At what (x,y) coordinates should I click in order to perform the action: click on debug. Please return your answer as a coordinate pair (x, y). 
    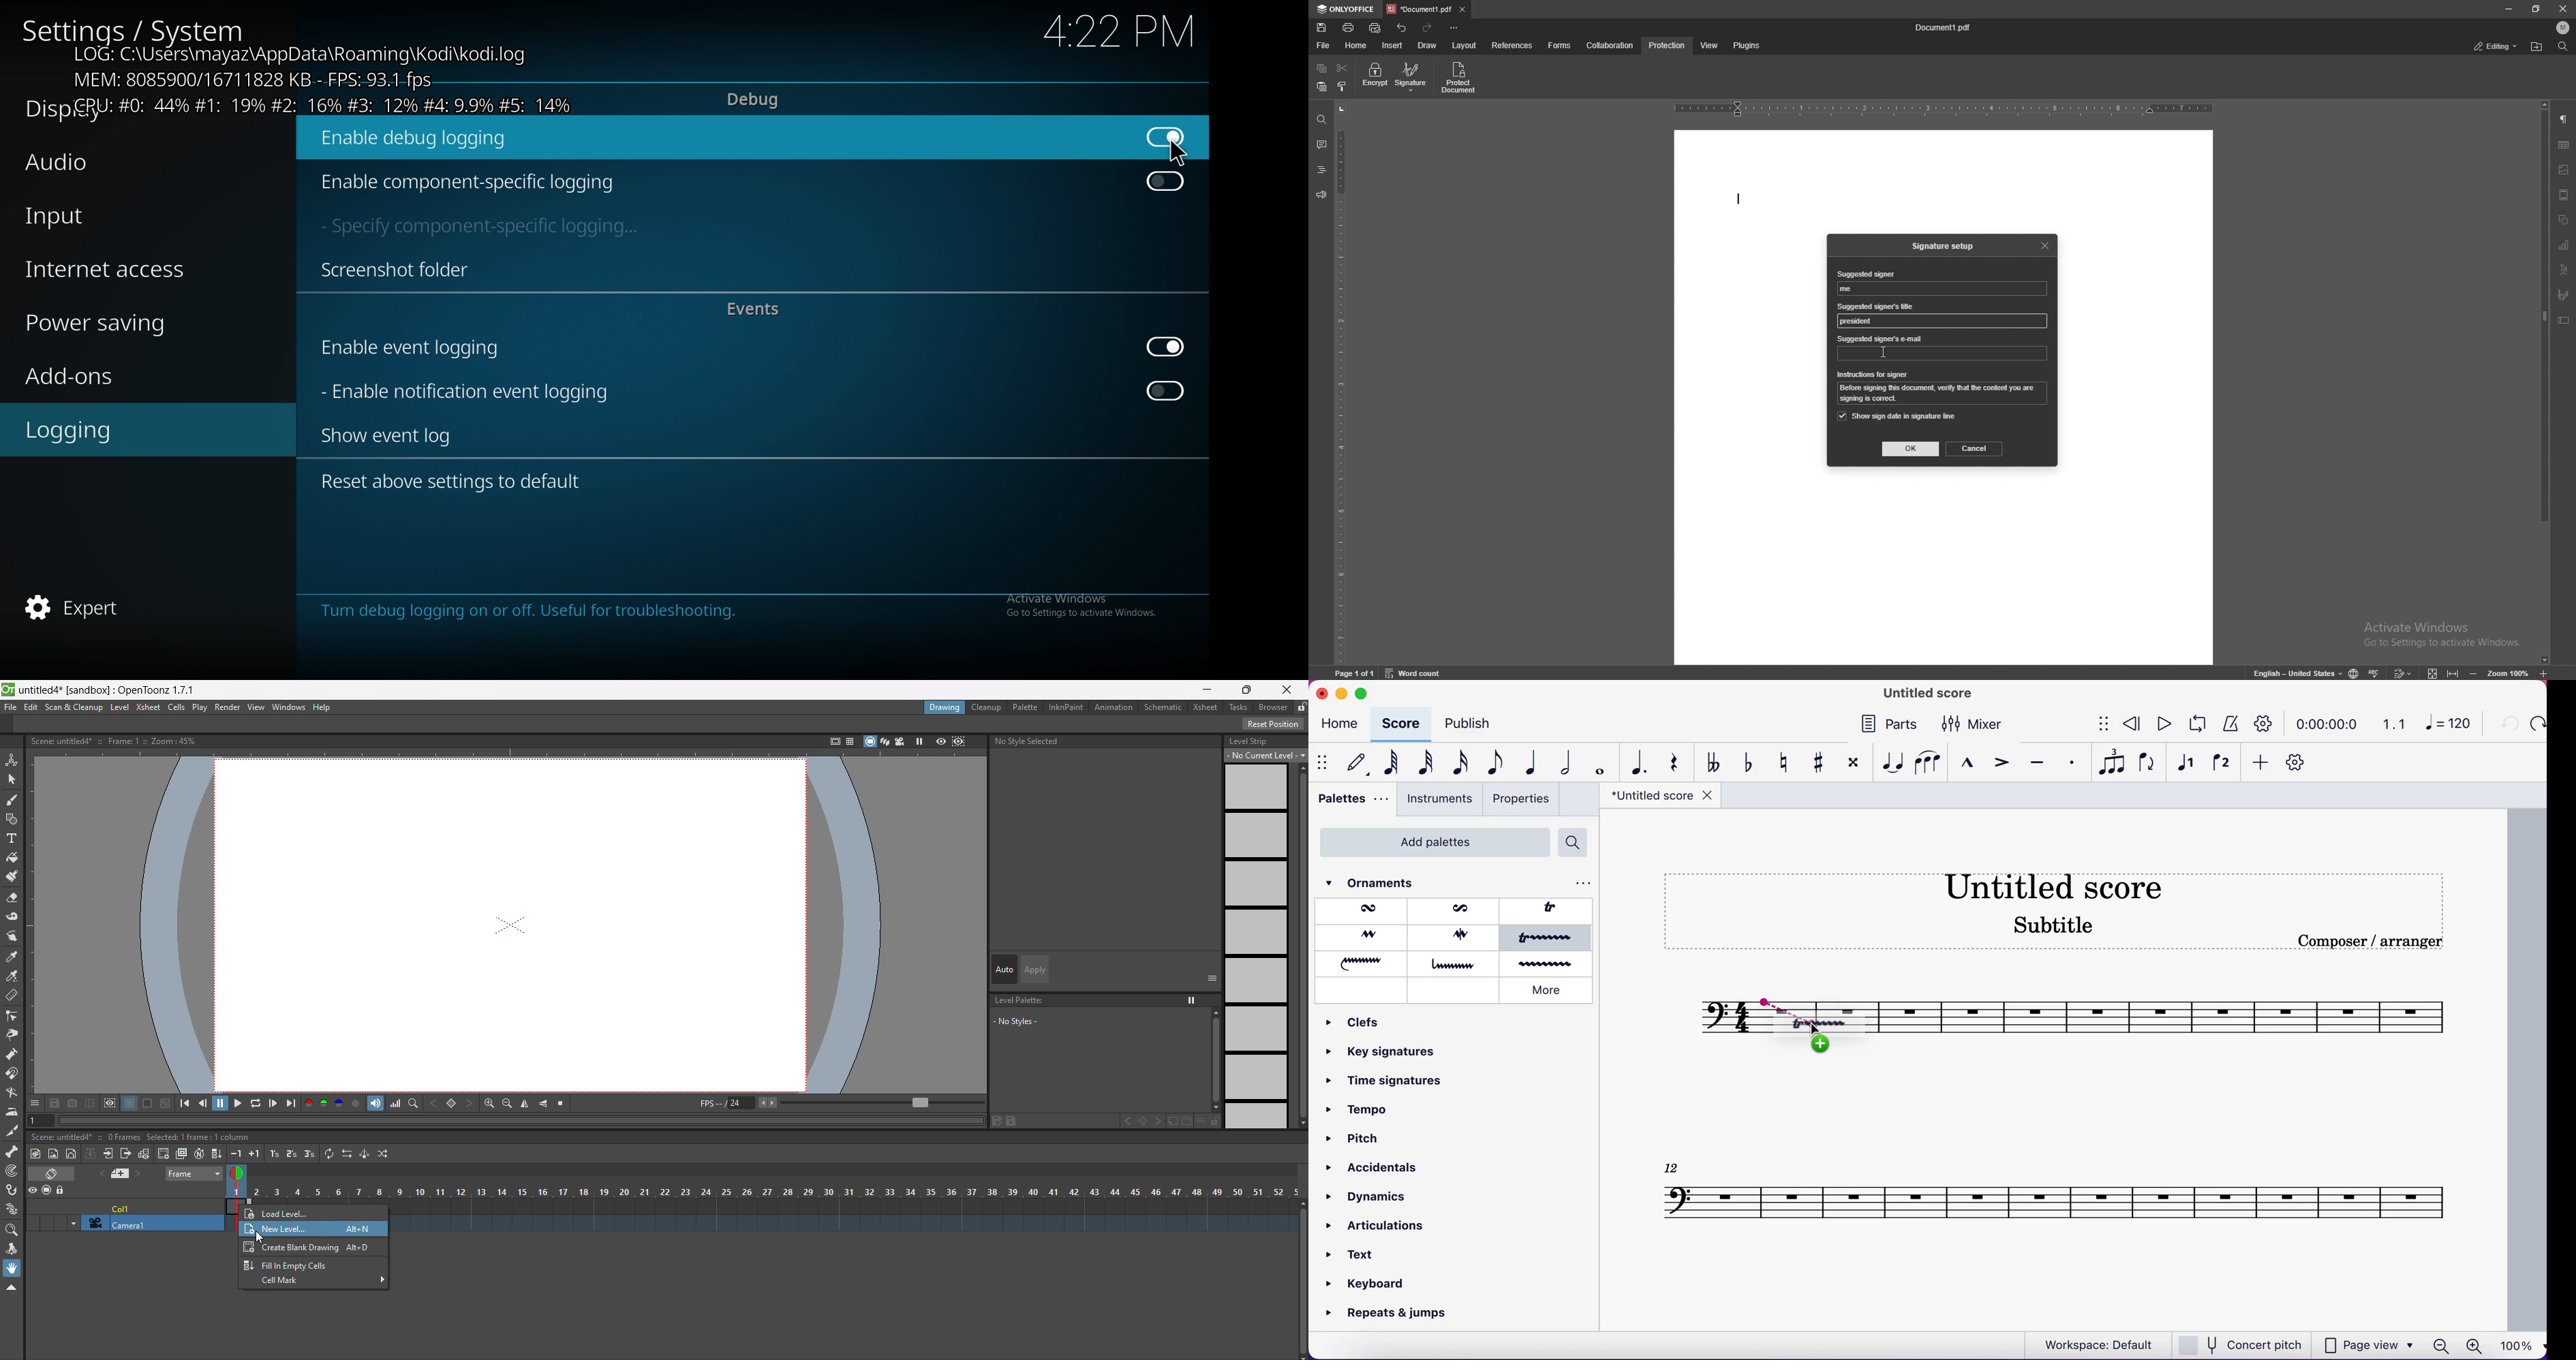
    Looking at the image, I should click on (753, 101).